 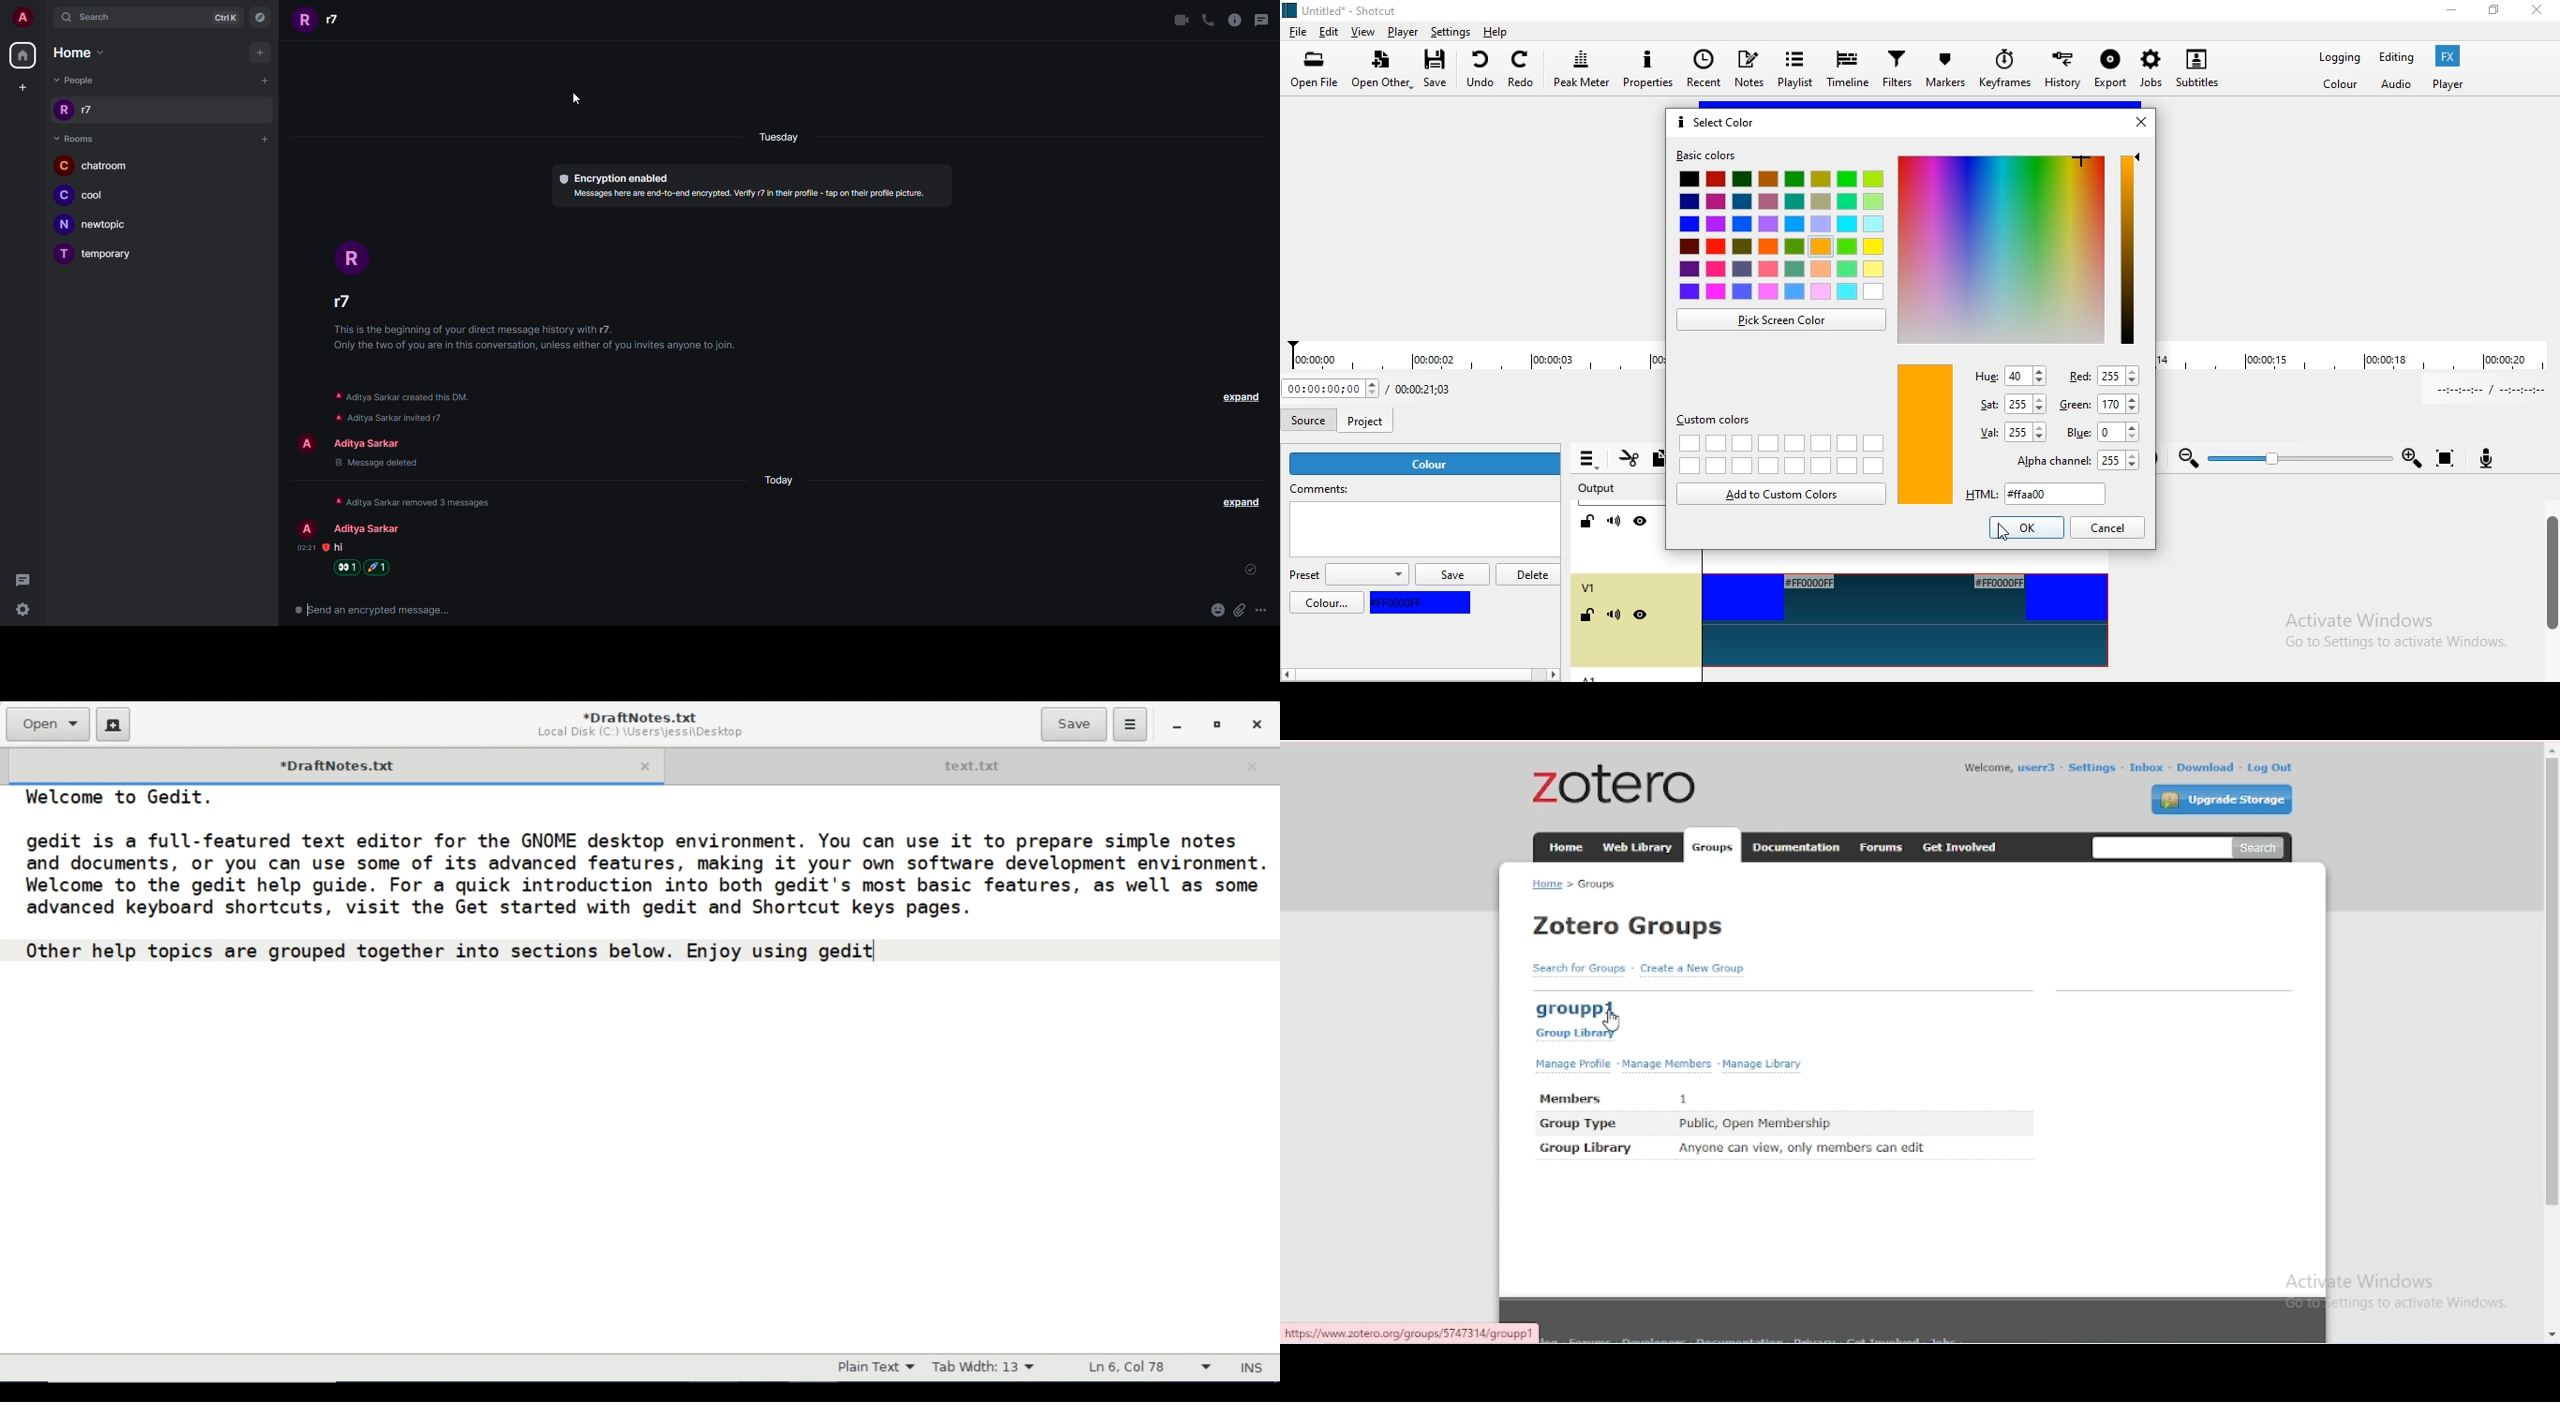 What do you see at coordinates (1481, 68) in the screenshot?
I see `undo` at bounding box center [1481, 68].